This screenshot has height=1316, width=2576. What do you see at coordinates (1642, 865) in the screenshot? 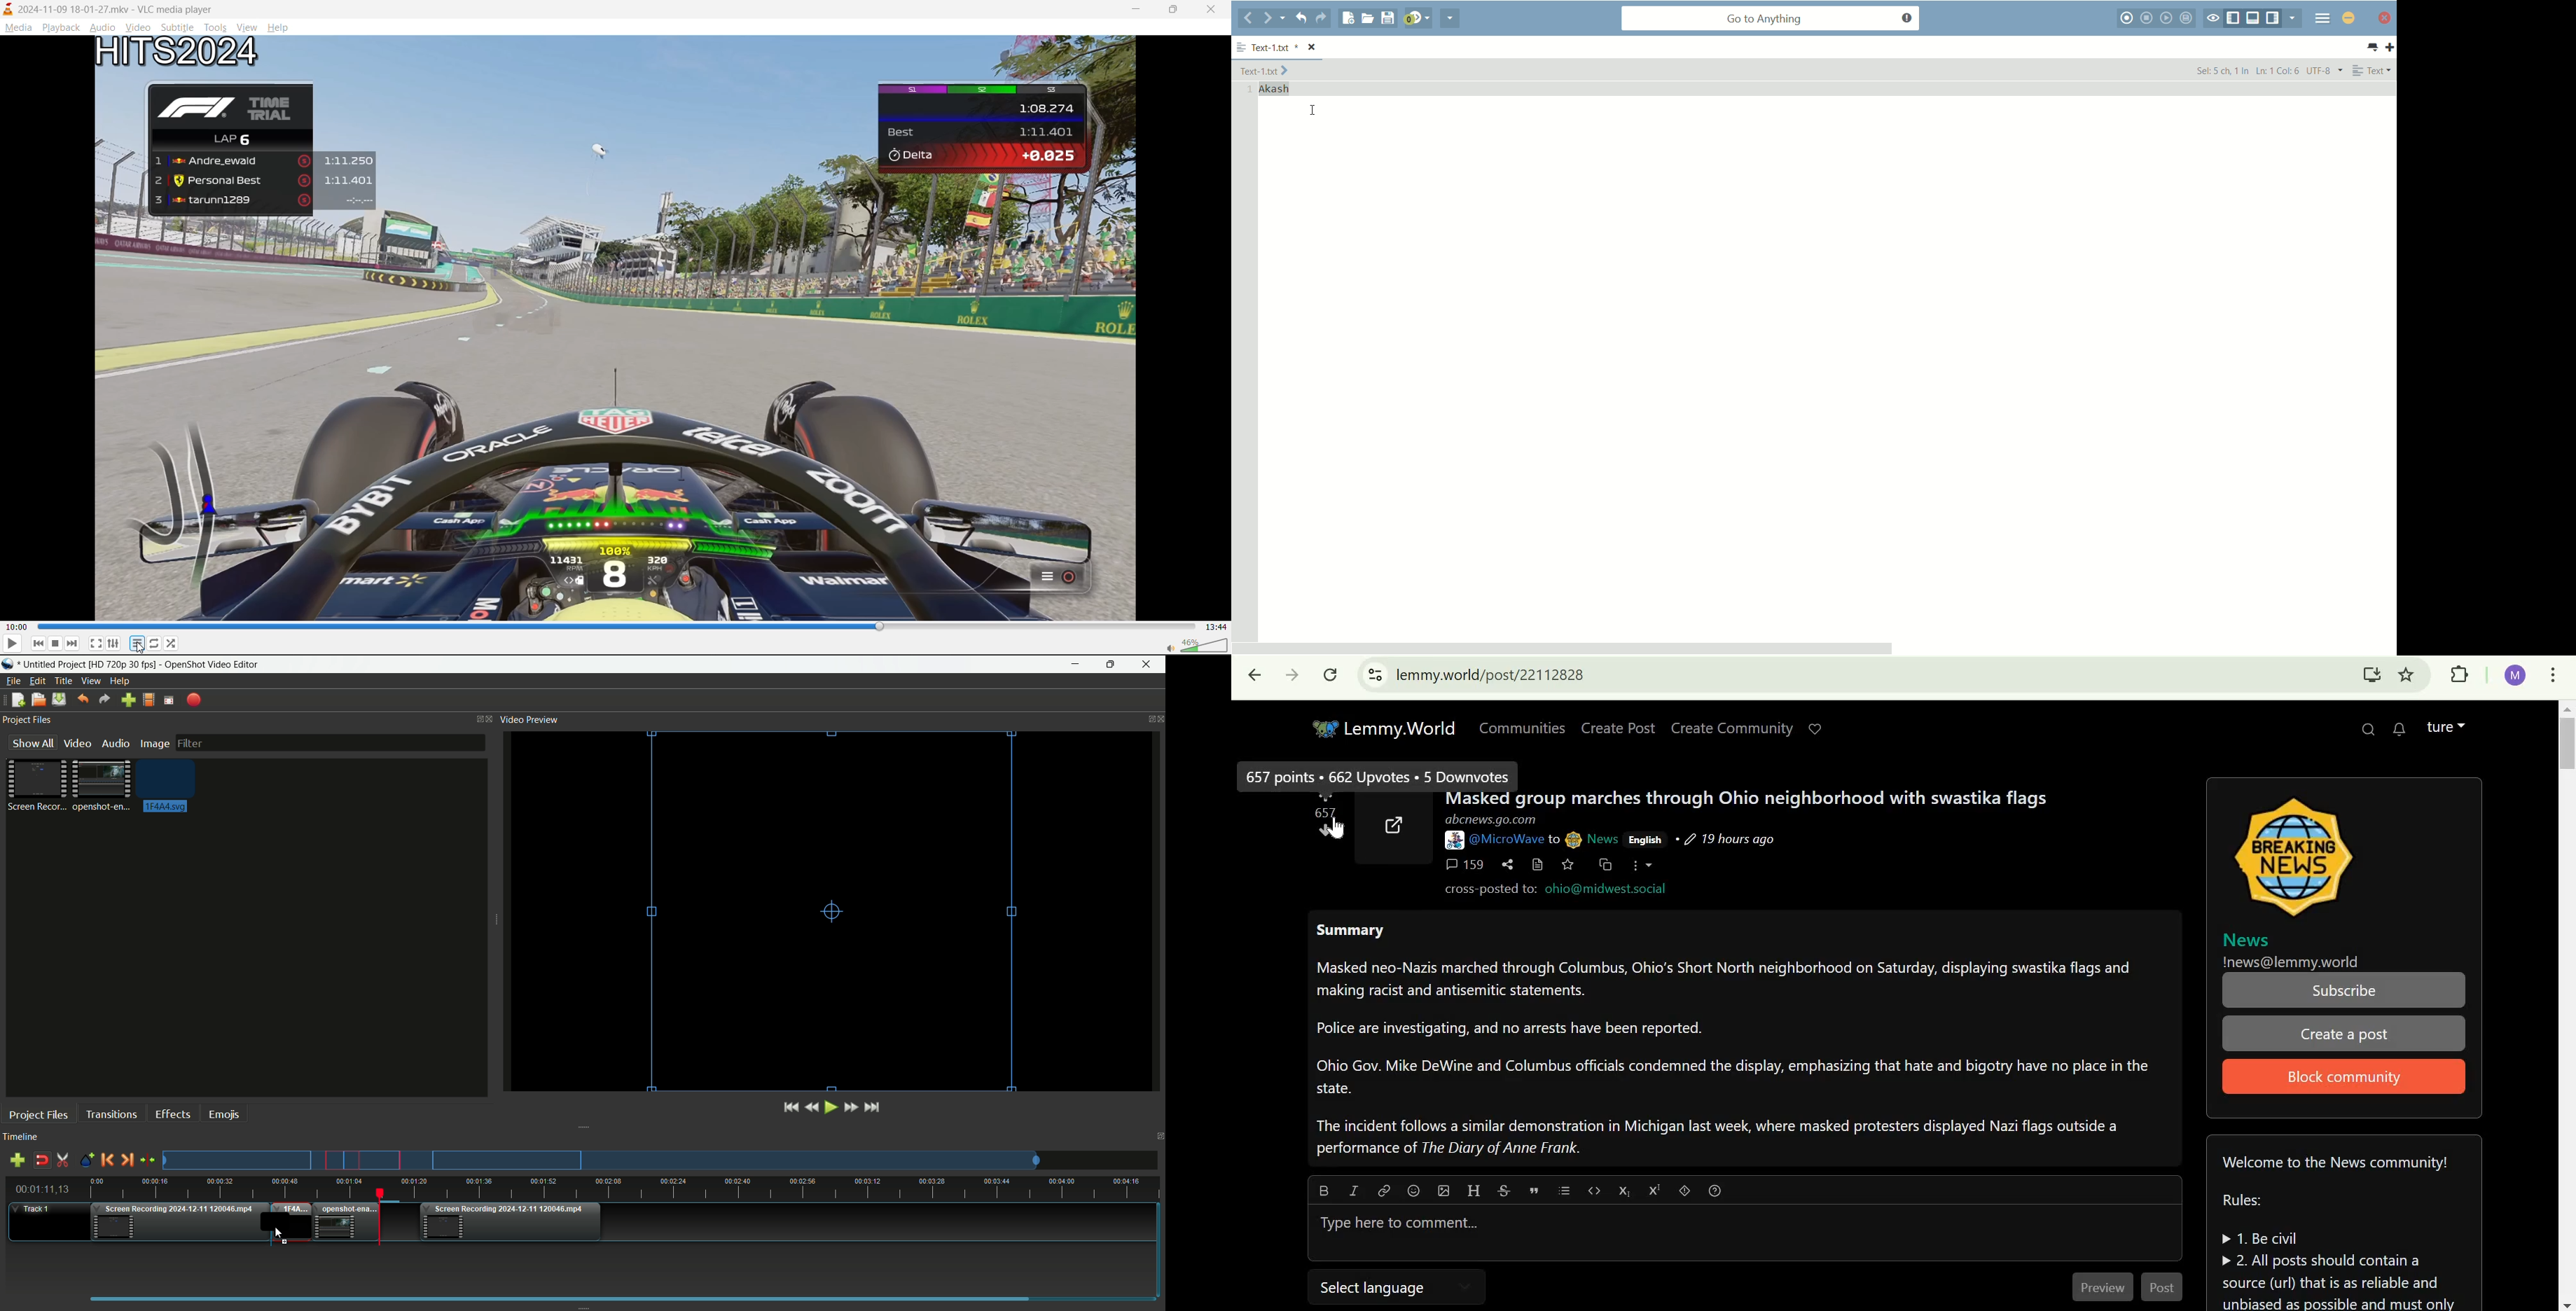
I see `more` at bounding box center [1642, 865].